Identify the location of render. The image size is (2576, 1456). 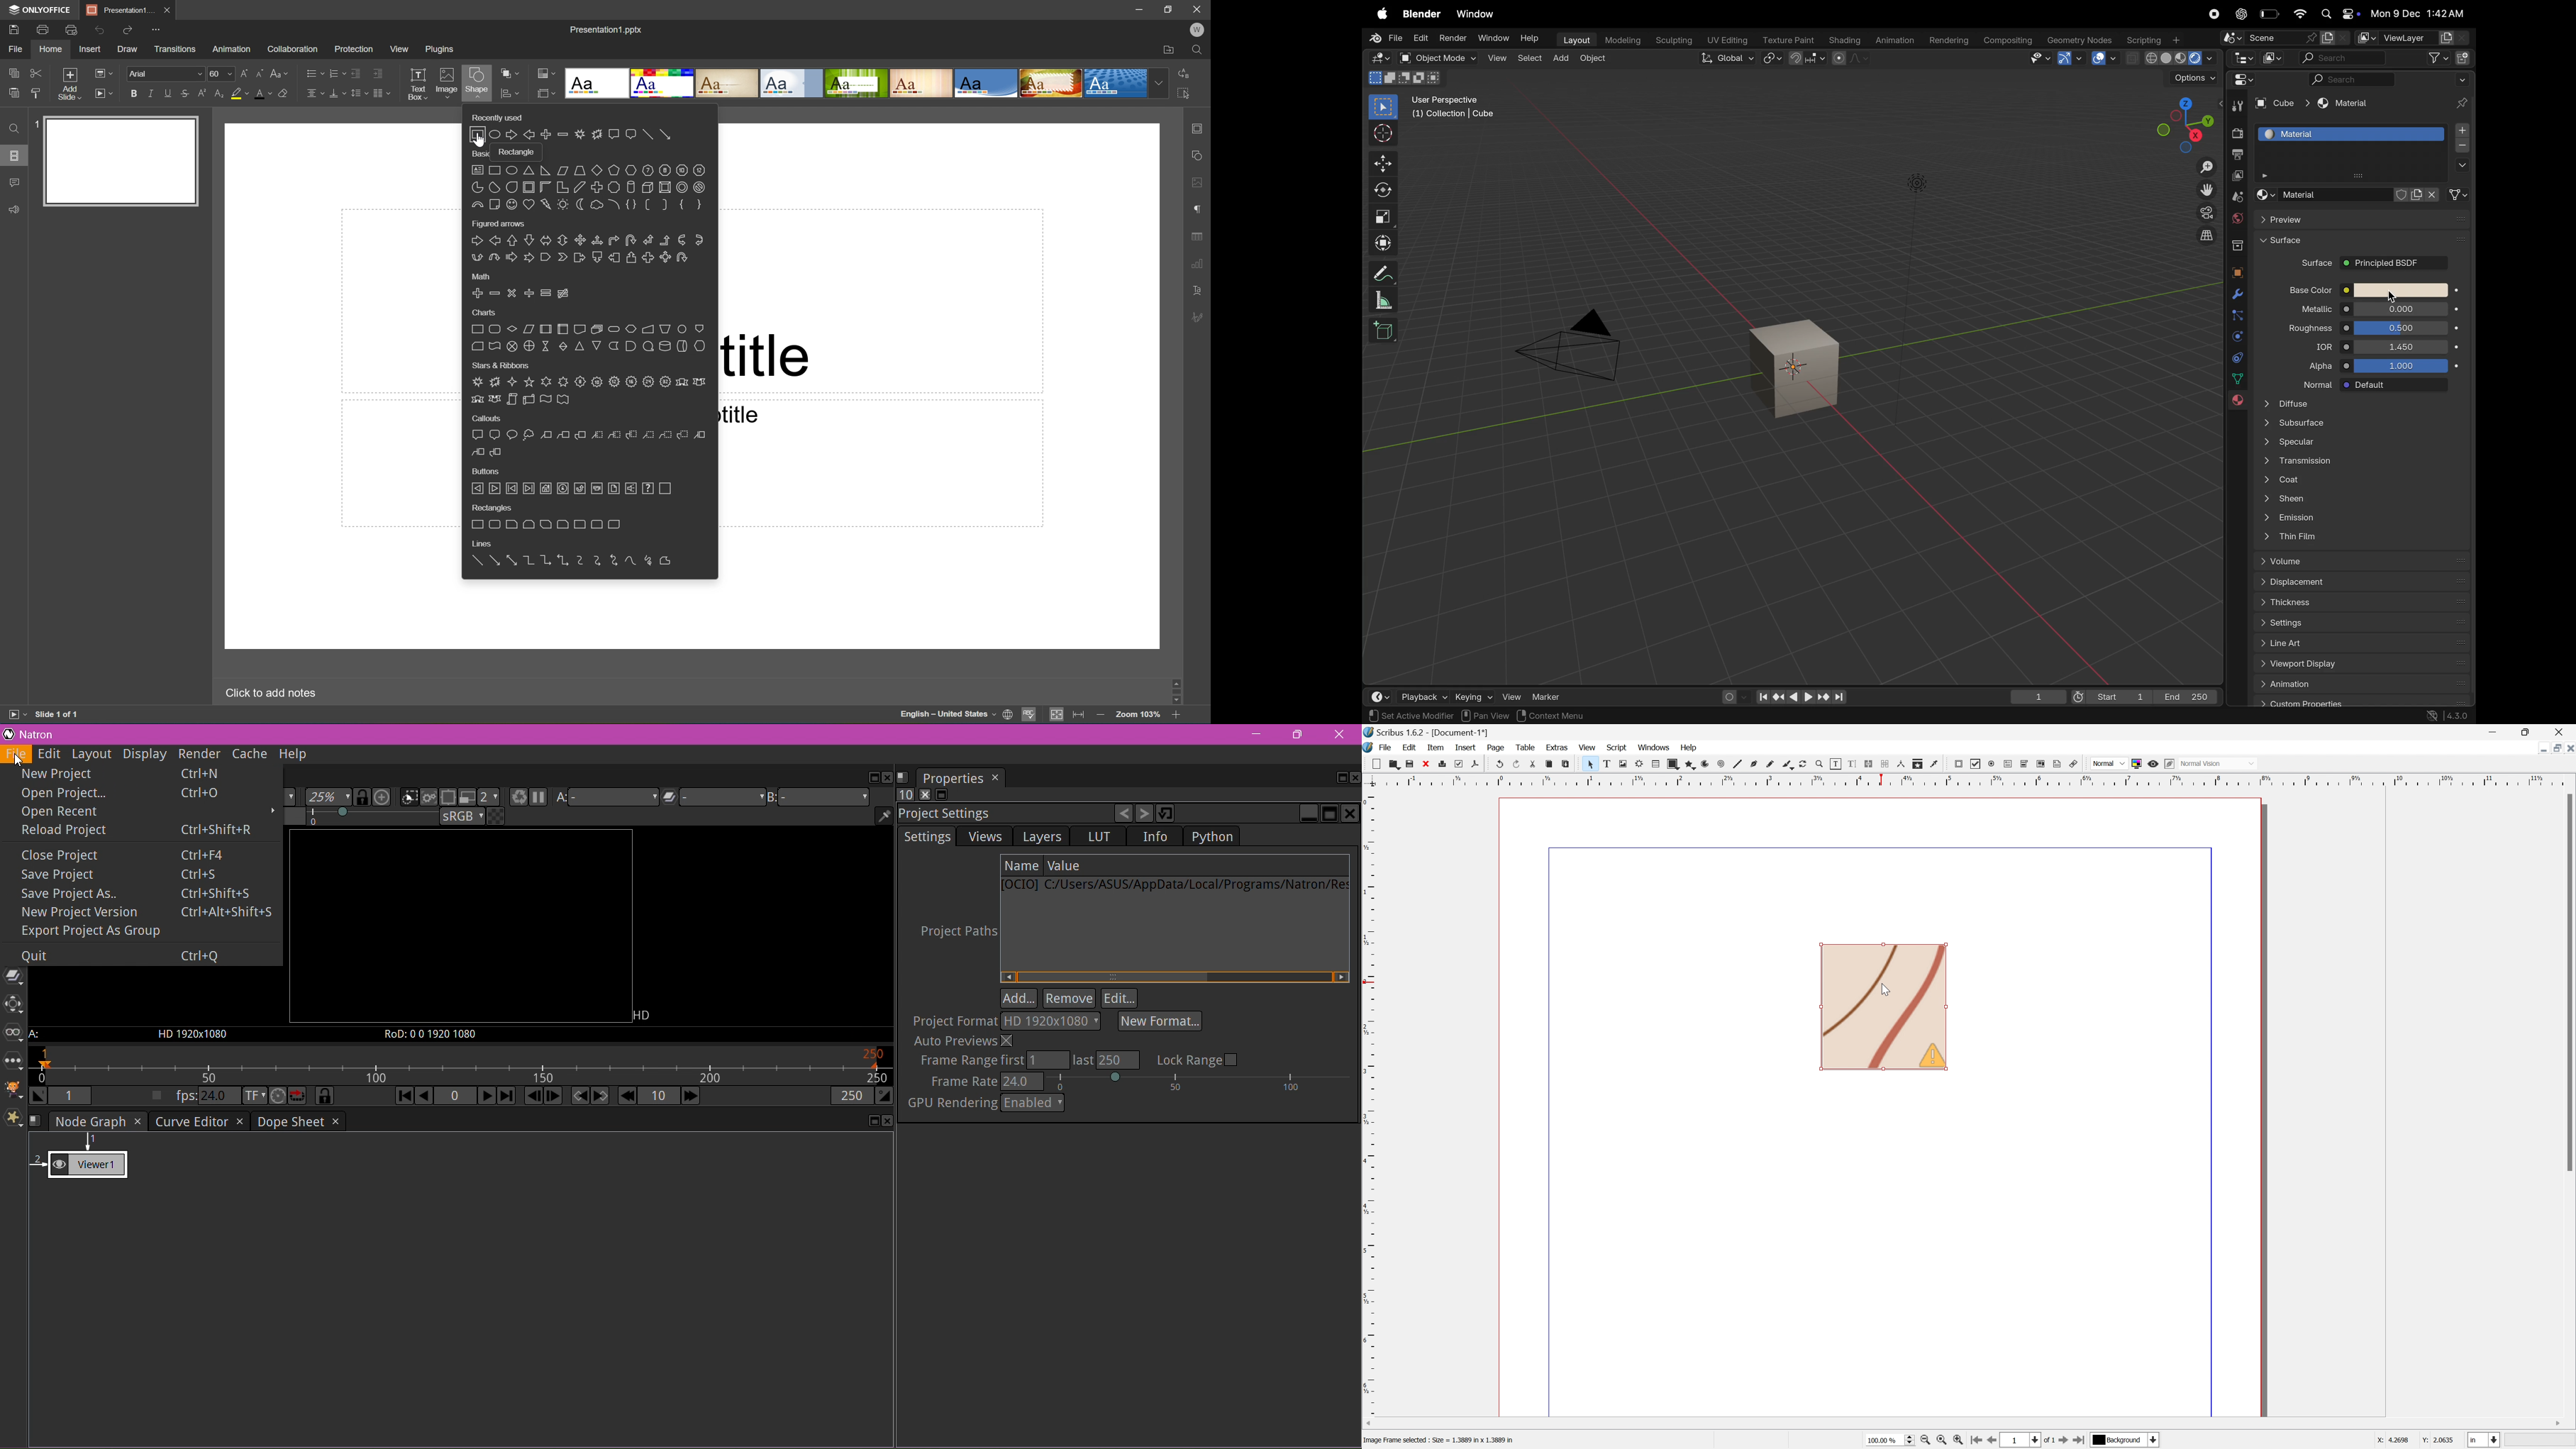
(1453, 37).